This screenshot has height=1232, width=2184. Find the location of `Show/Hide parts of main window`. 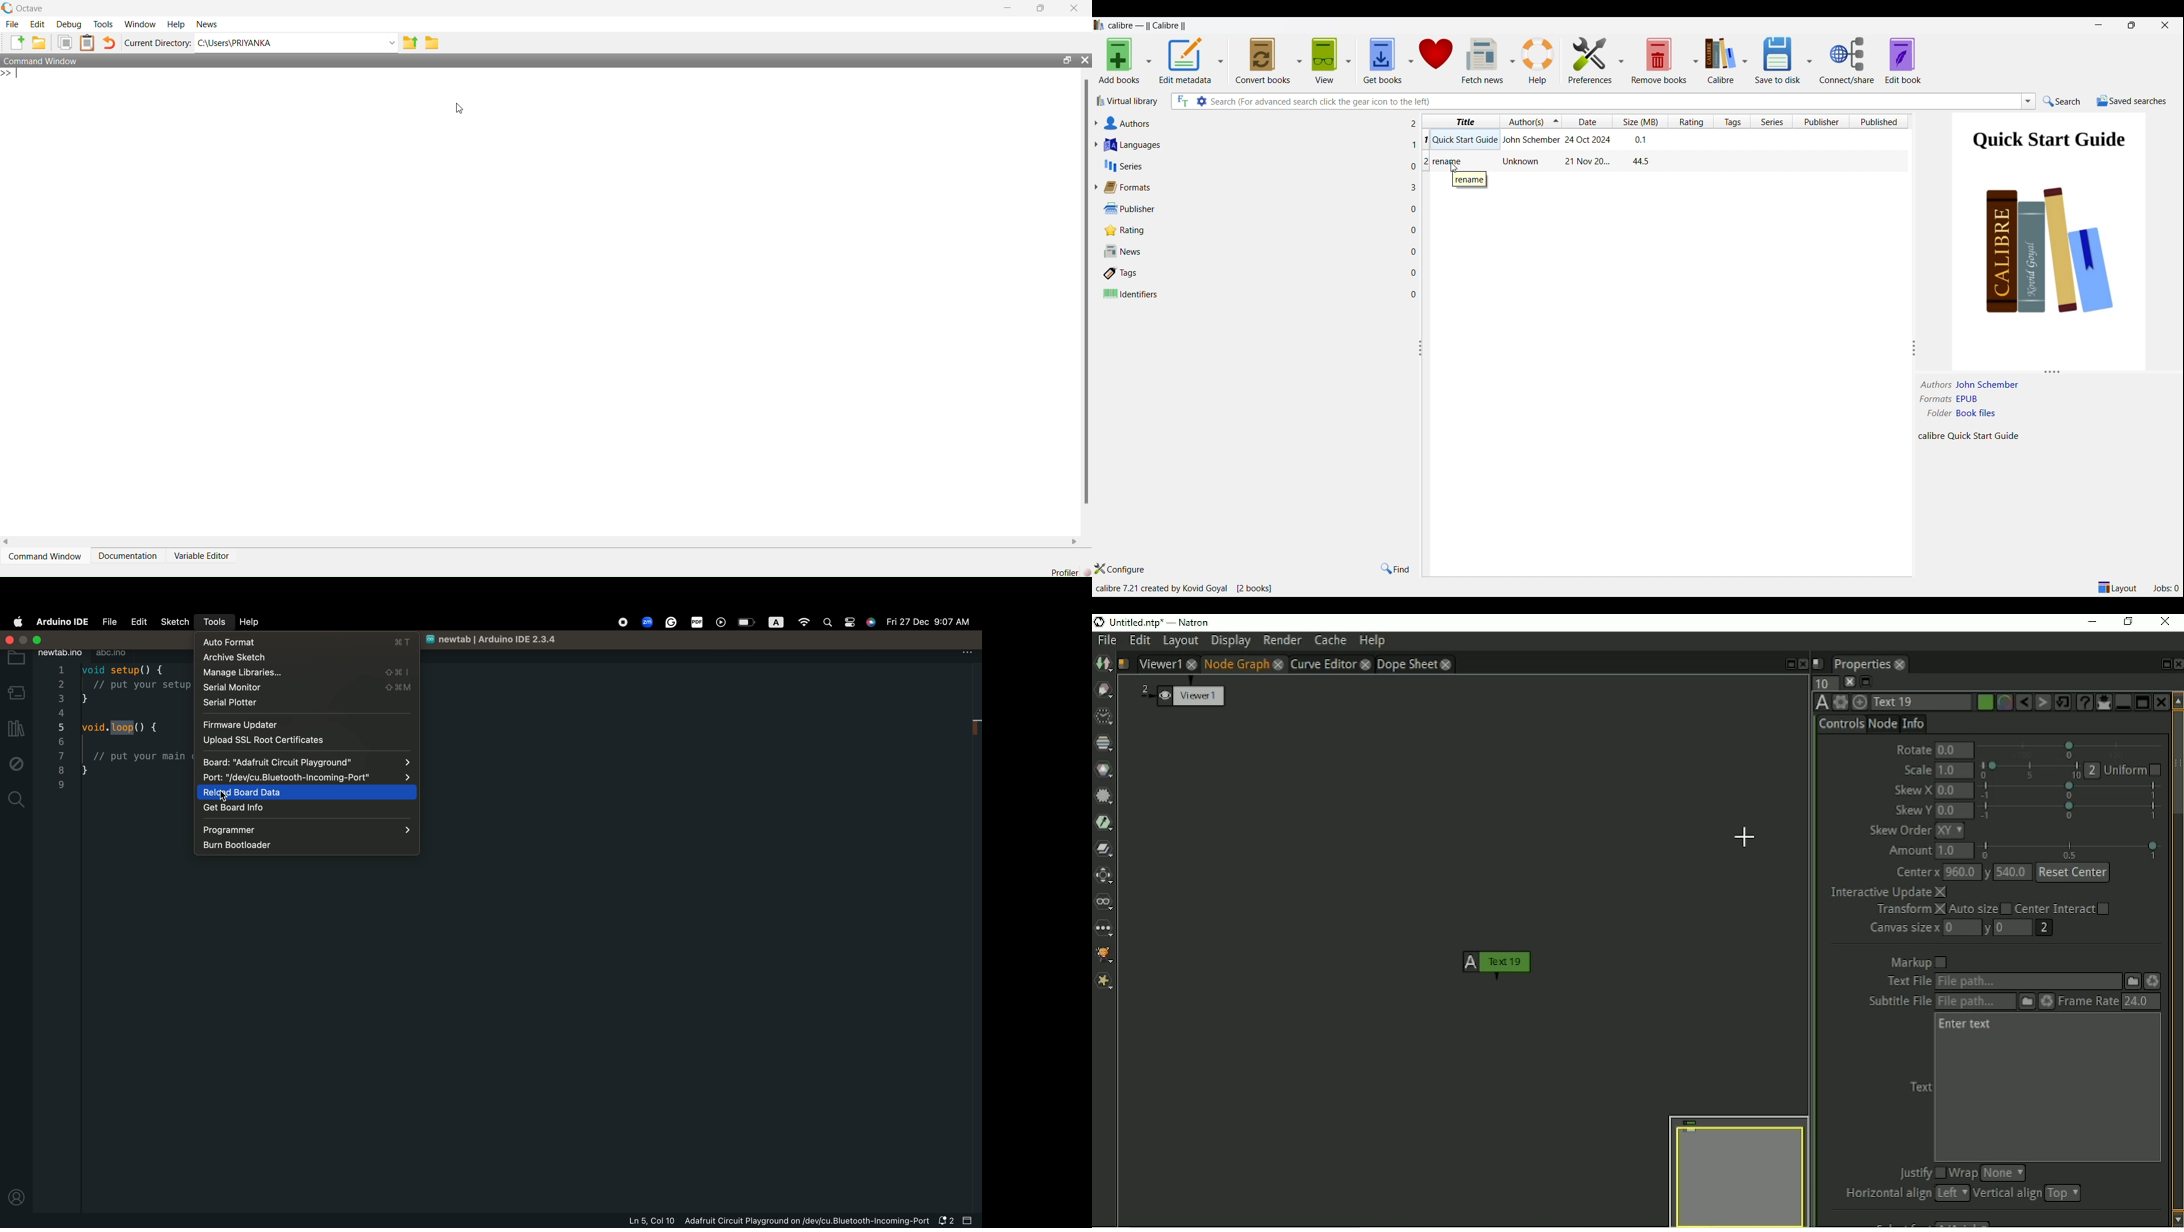

Show/Hide parts of main window is located at coordinates (2117, 588).